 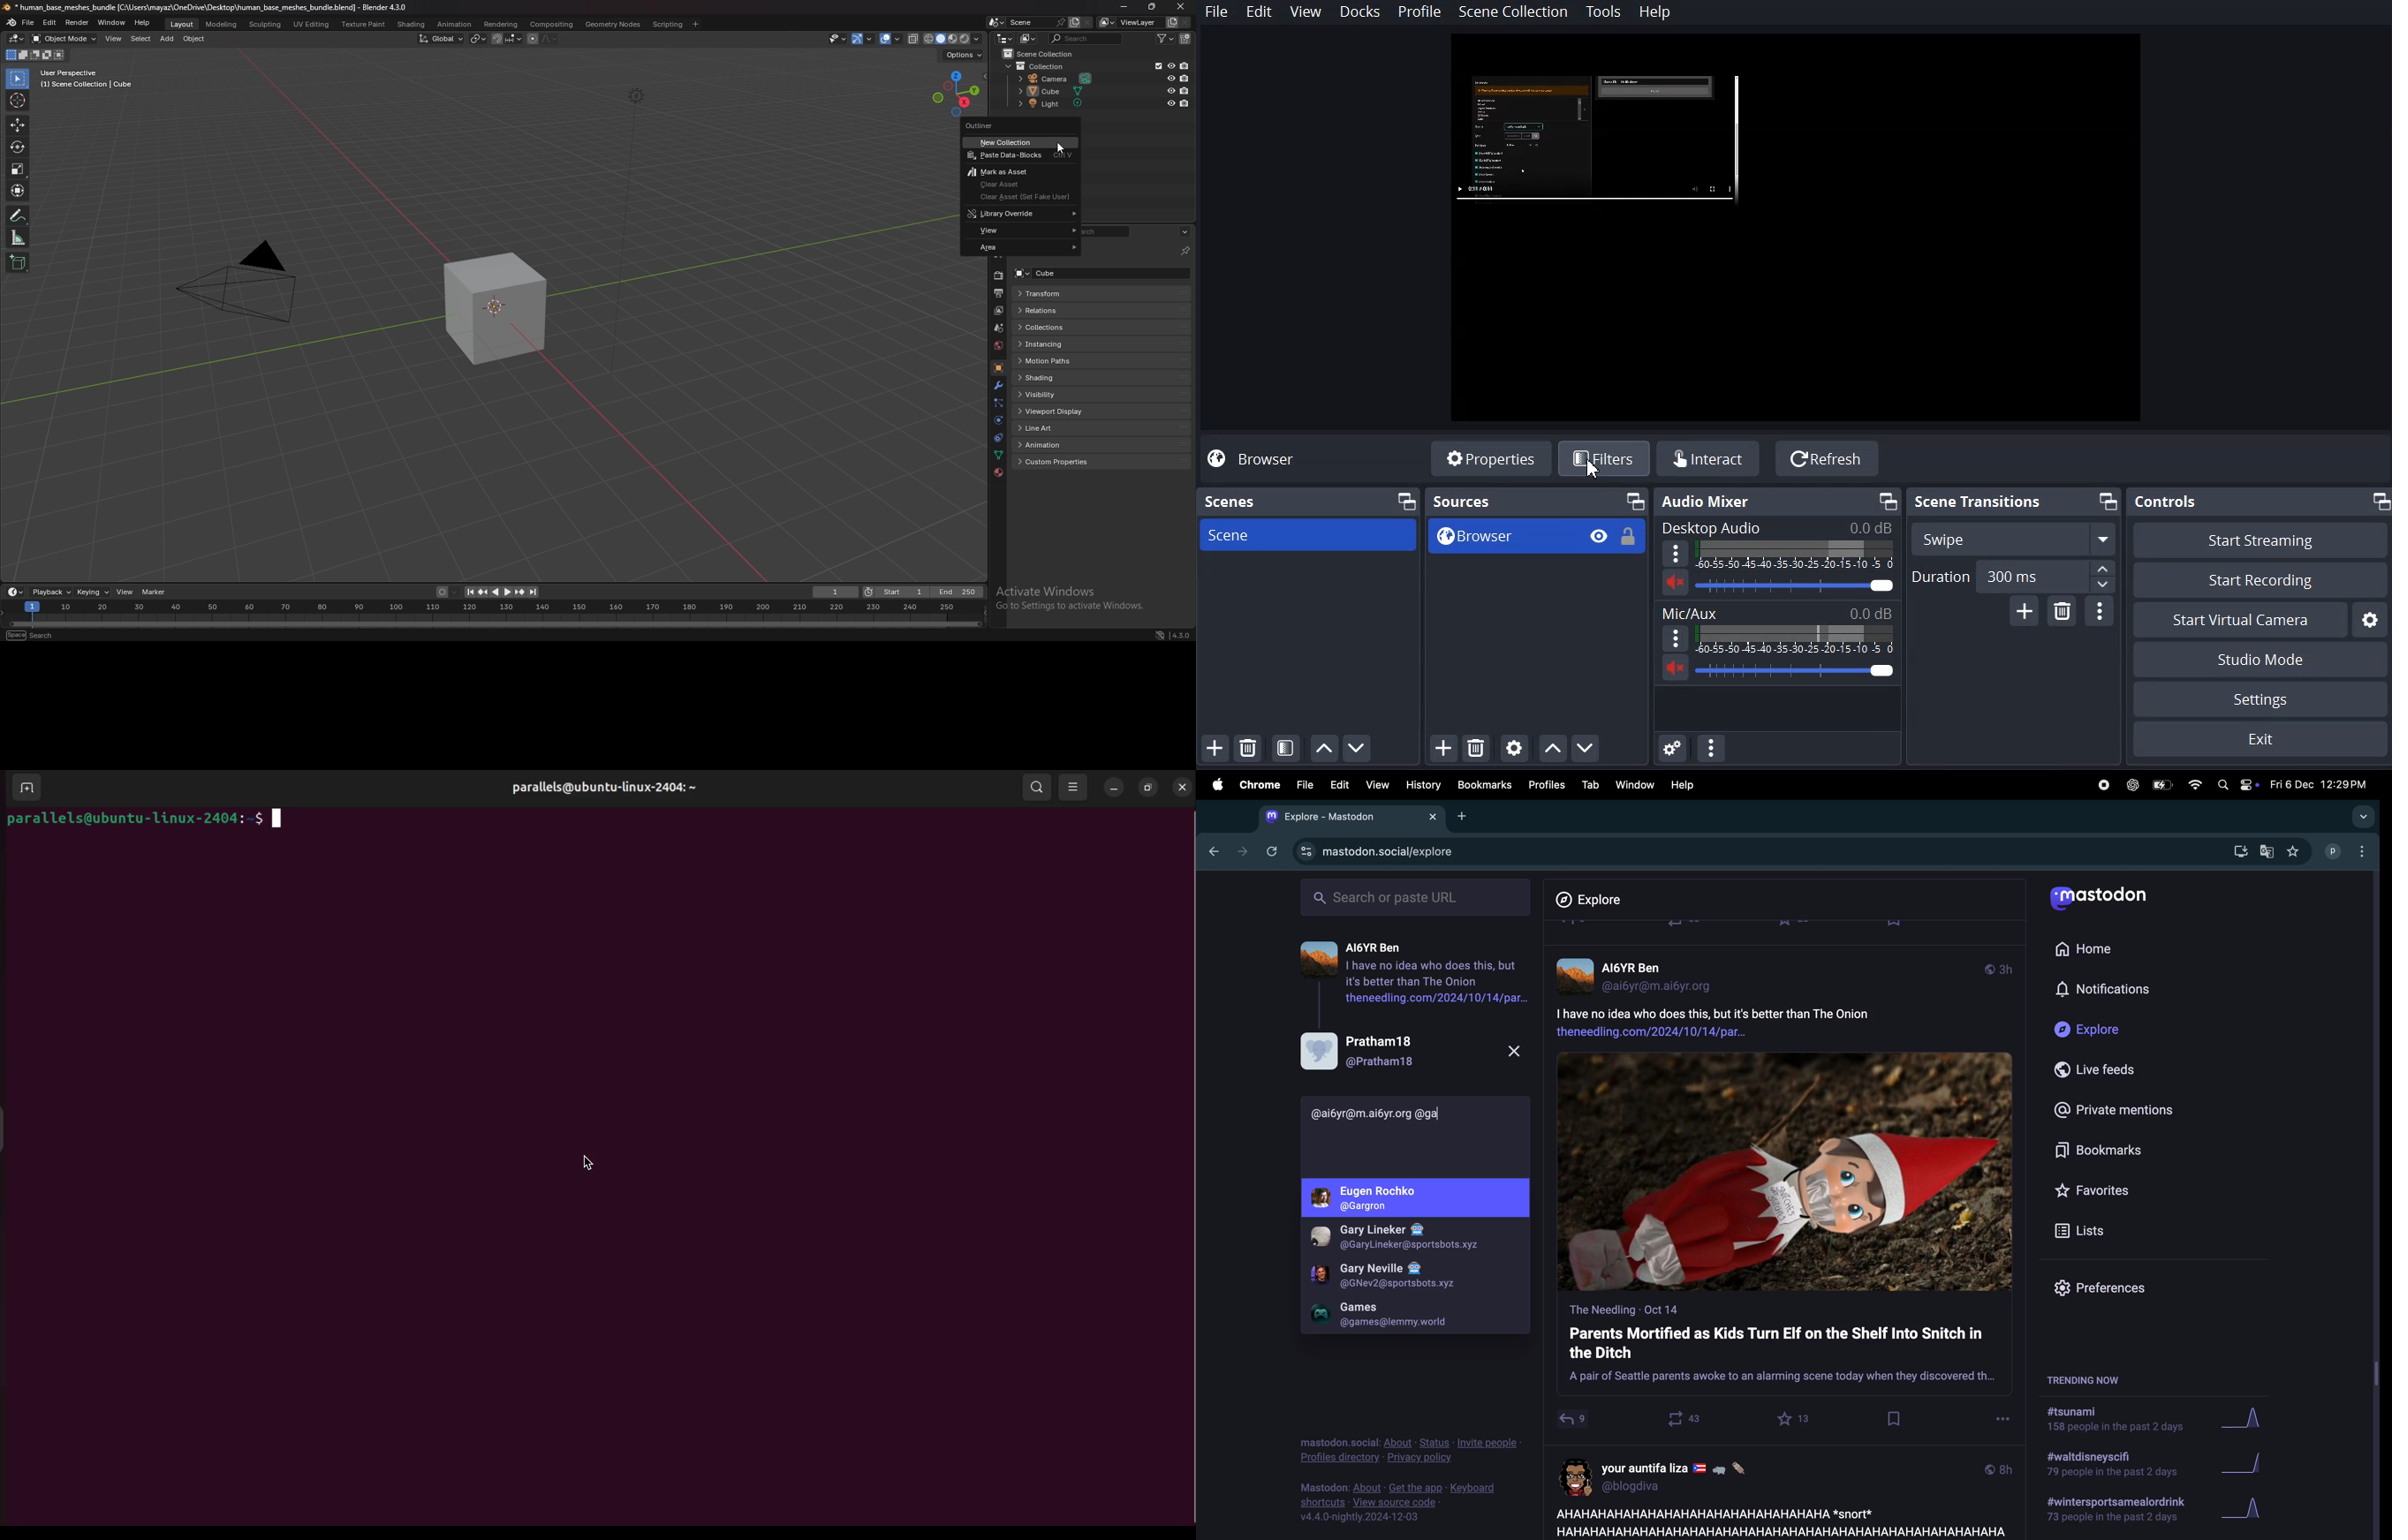 What do you see at coordinates (469, 592) in the screenshot?
I see `jump to endpoint` at bounding box center [469, 592].